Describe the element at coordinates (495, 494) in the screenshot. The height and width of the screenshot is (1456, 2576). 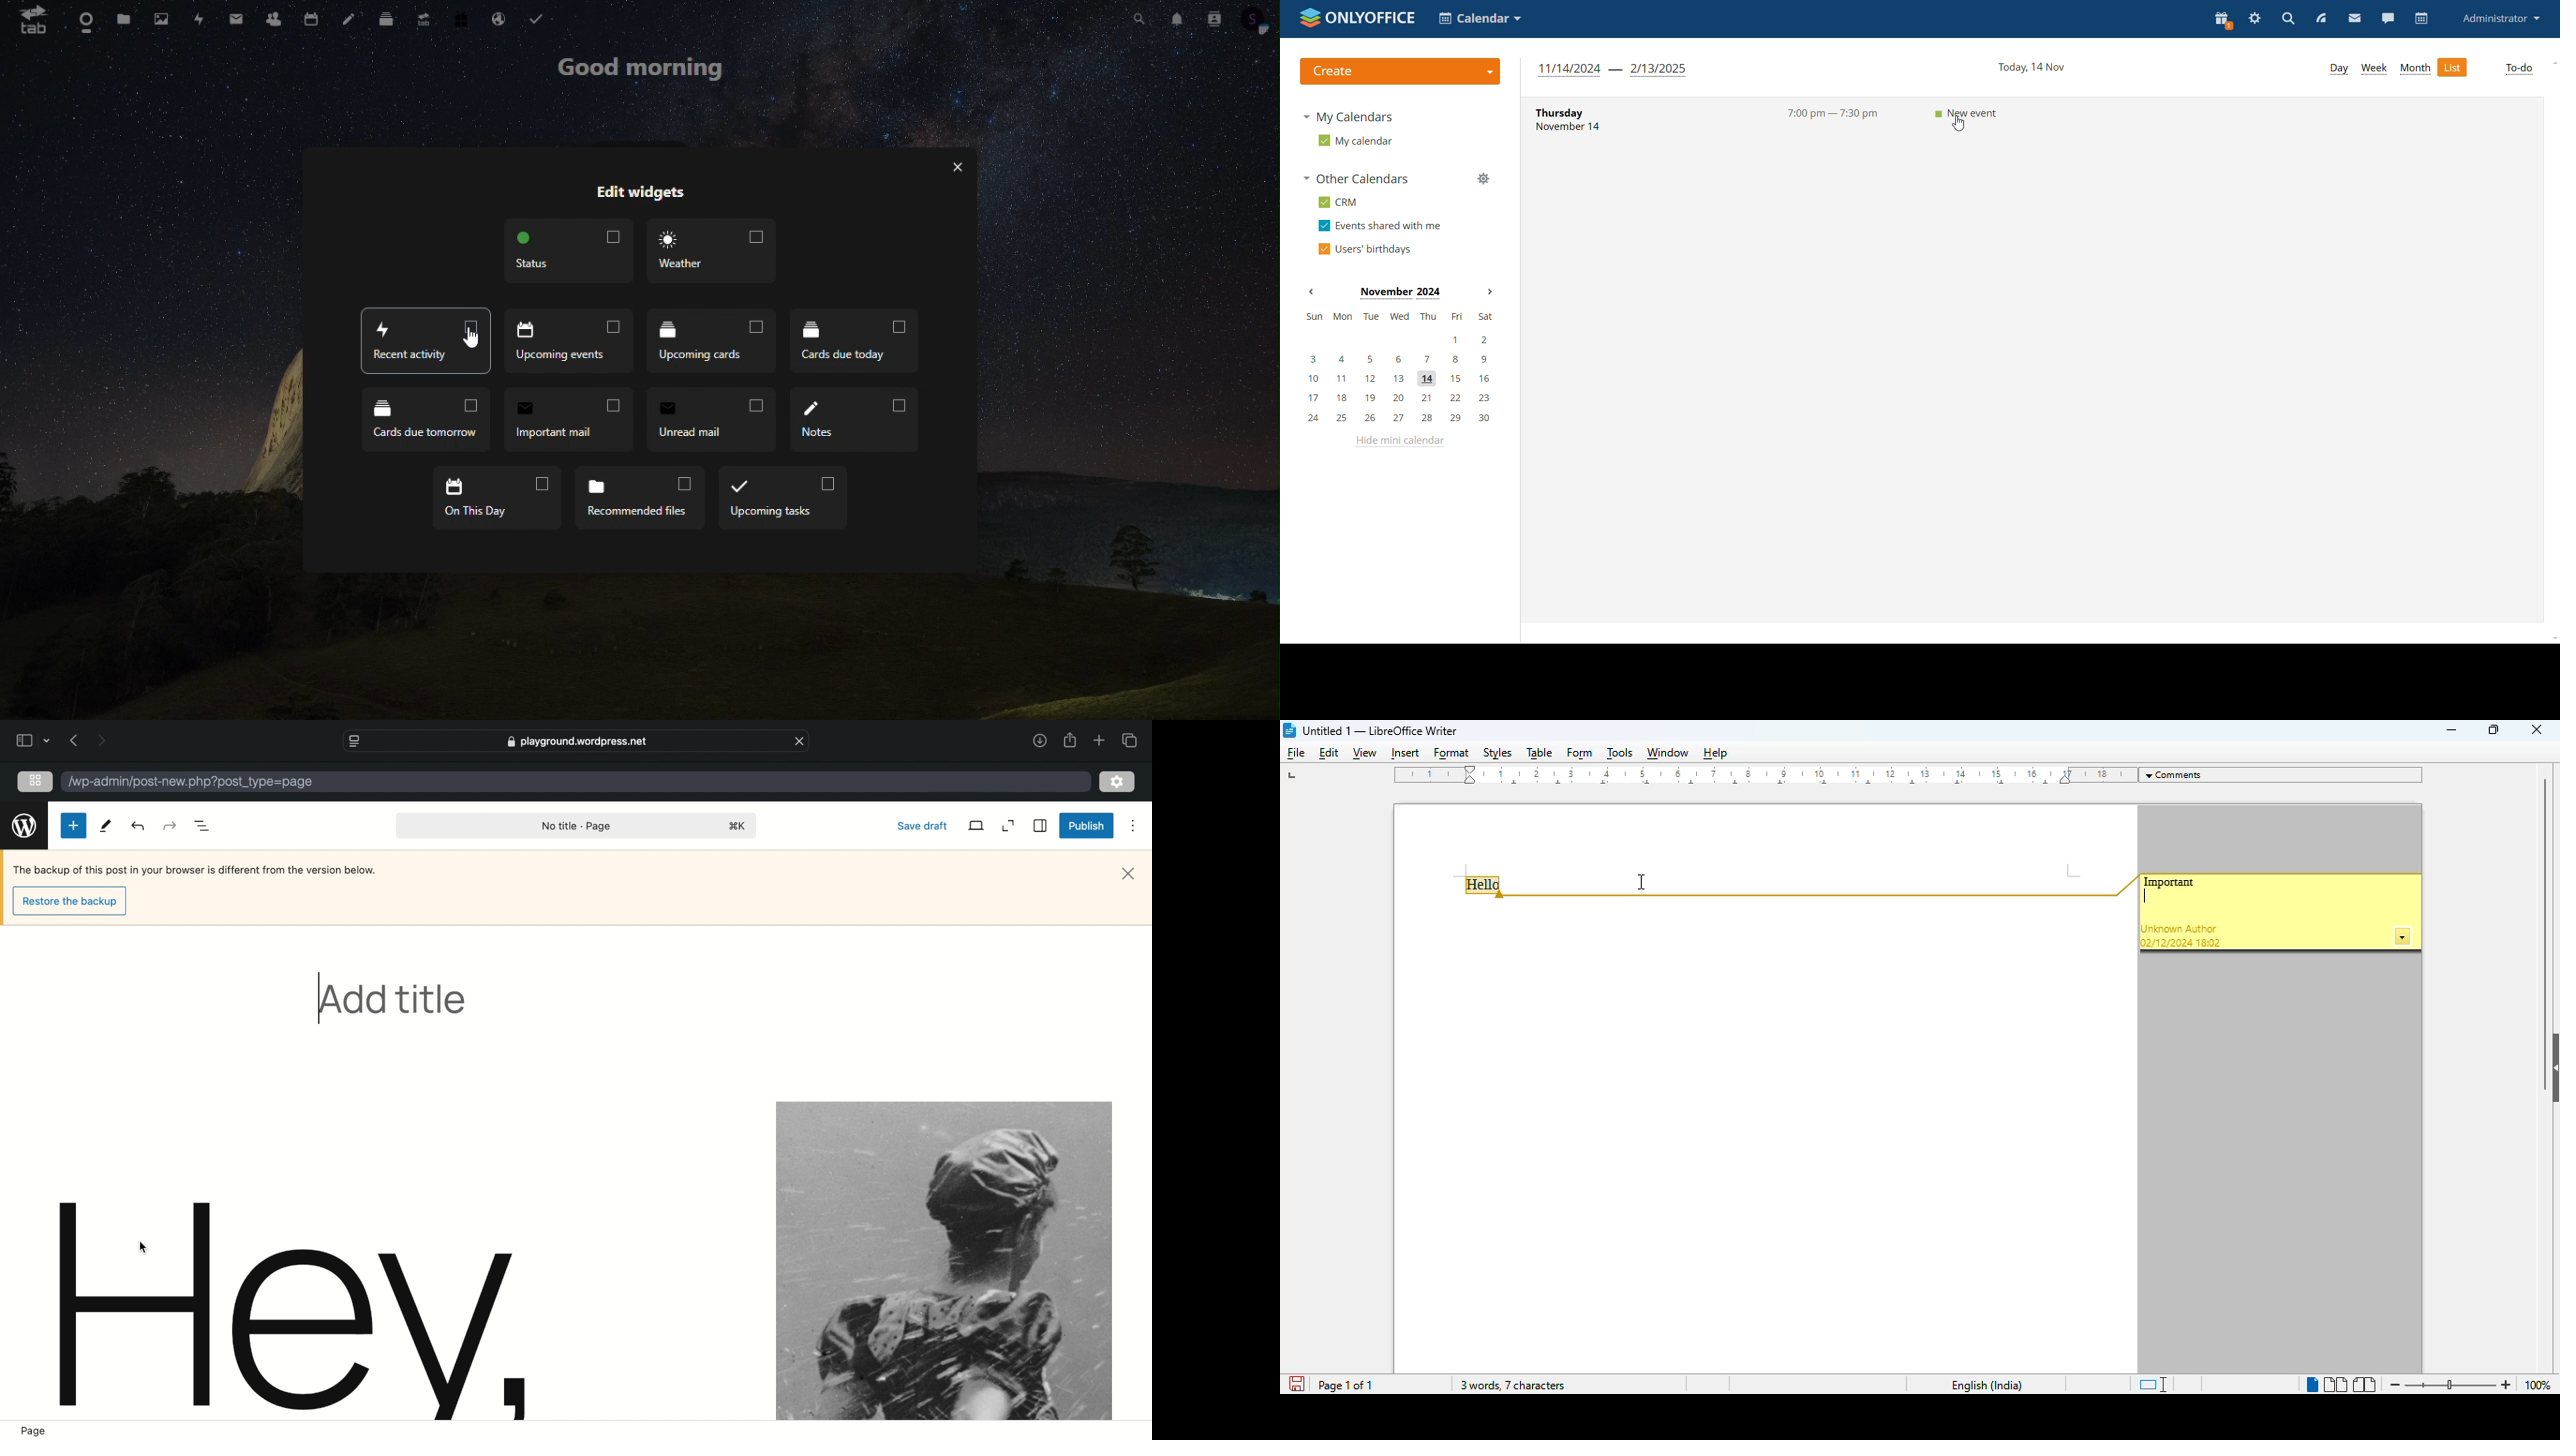
I see `on this day` at that location.